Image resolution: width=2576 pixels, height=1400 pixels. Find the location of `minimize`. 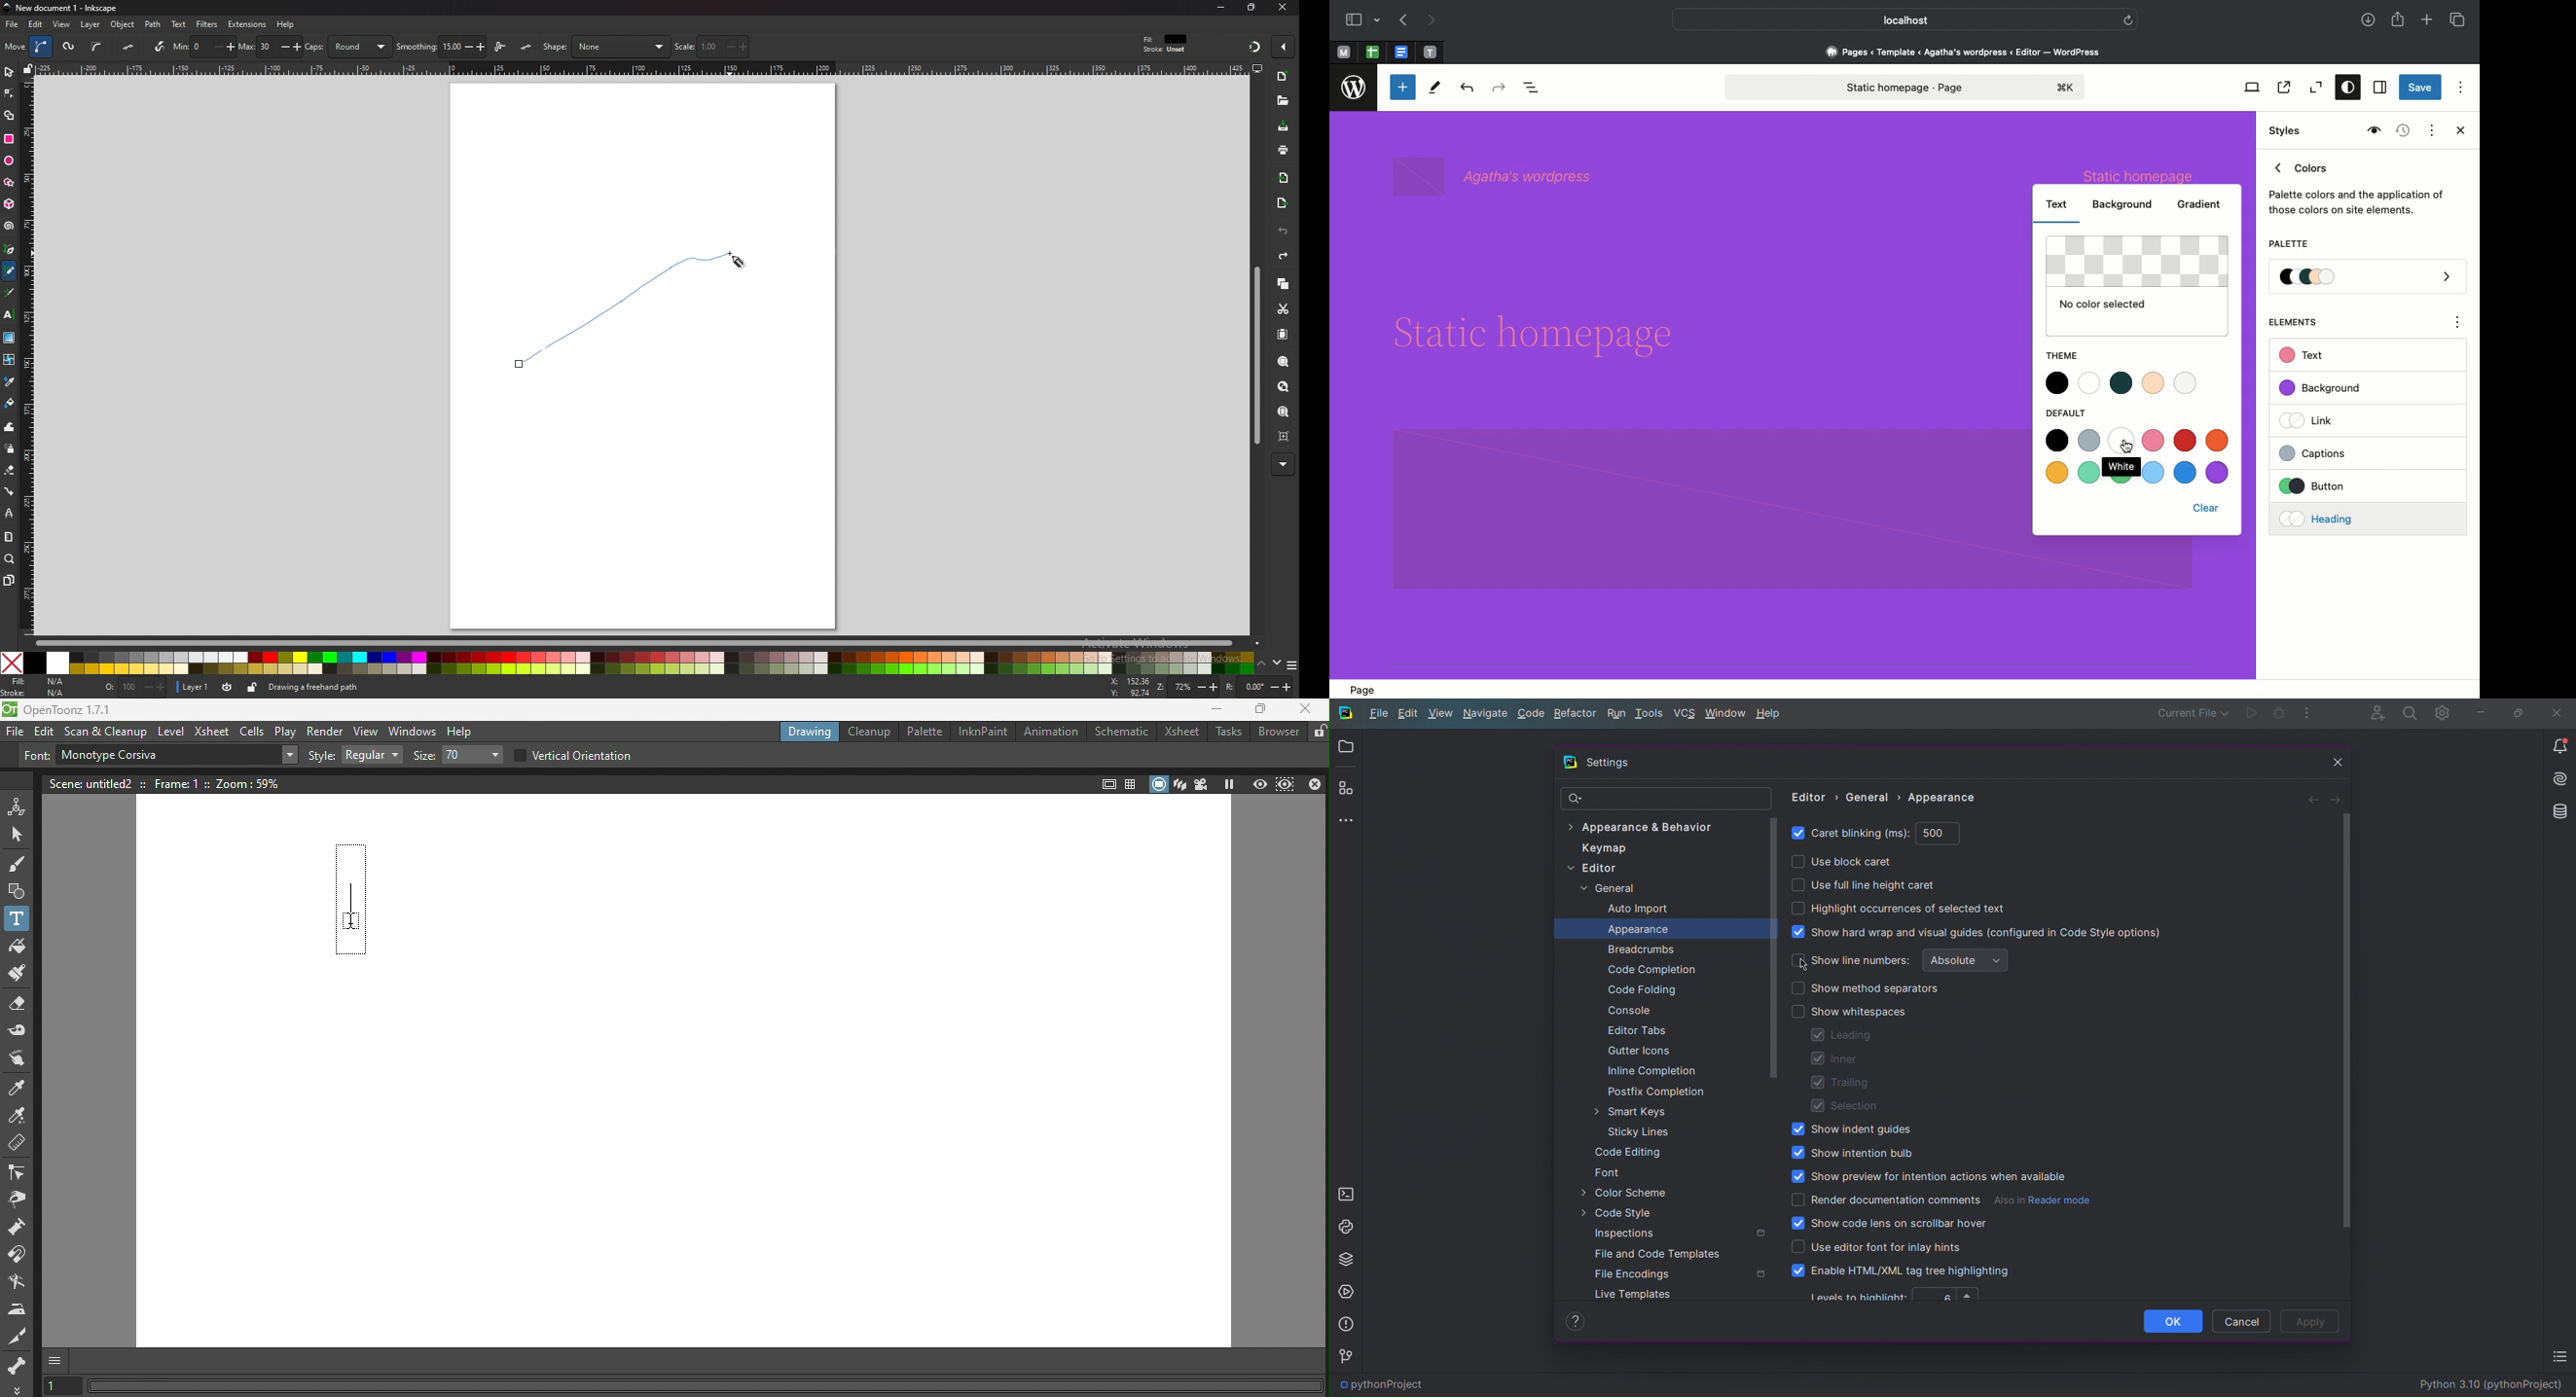

minimize is located at coordinates (1221, 8).